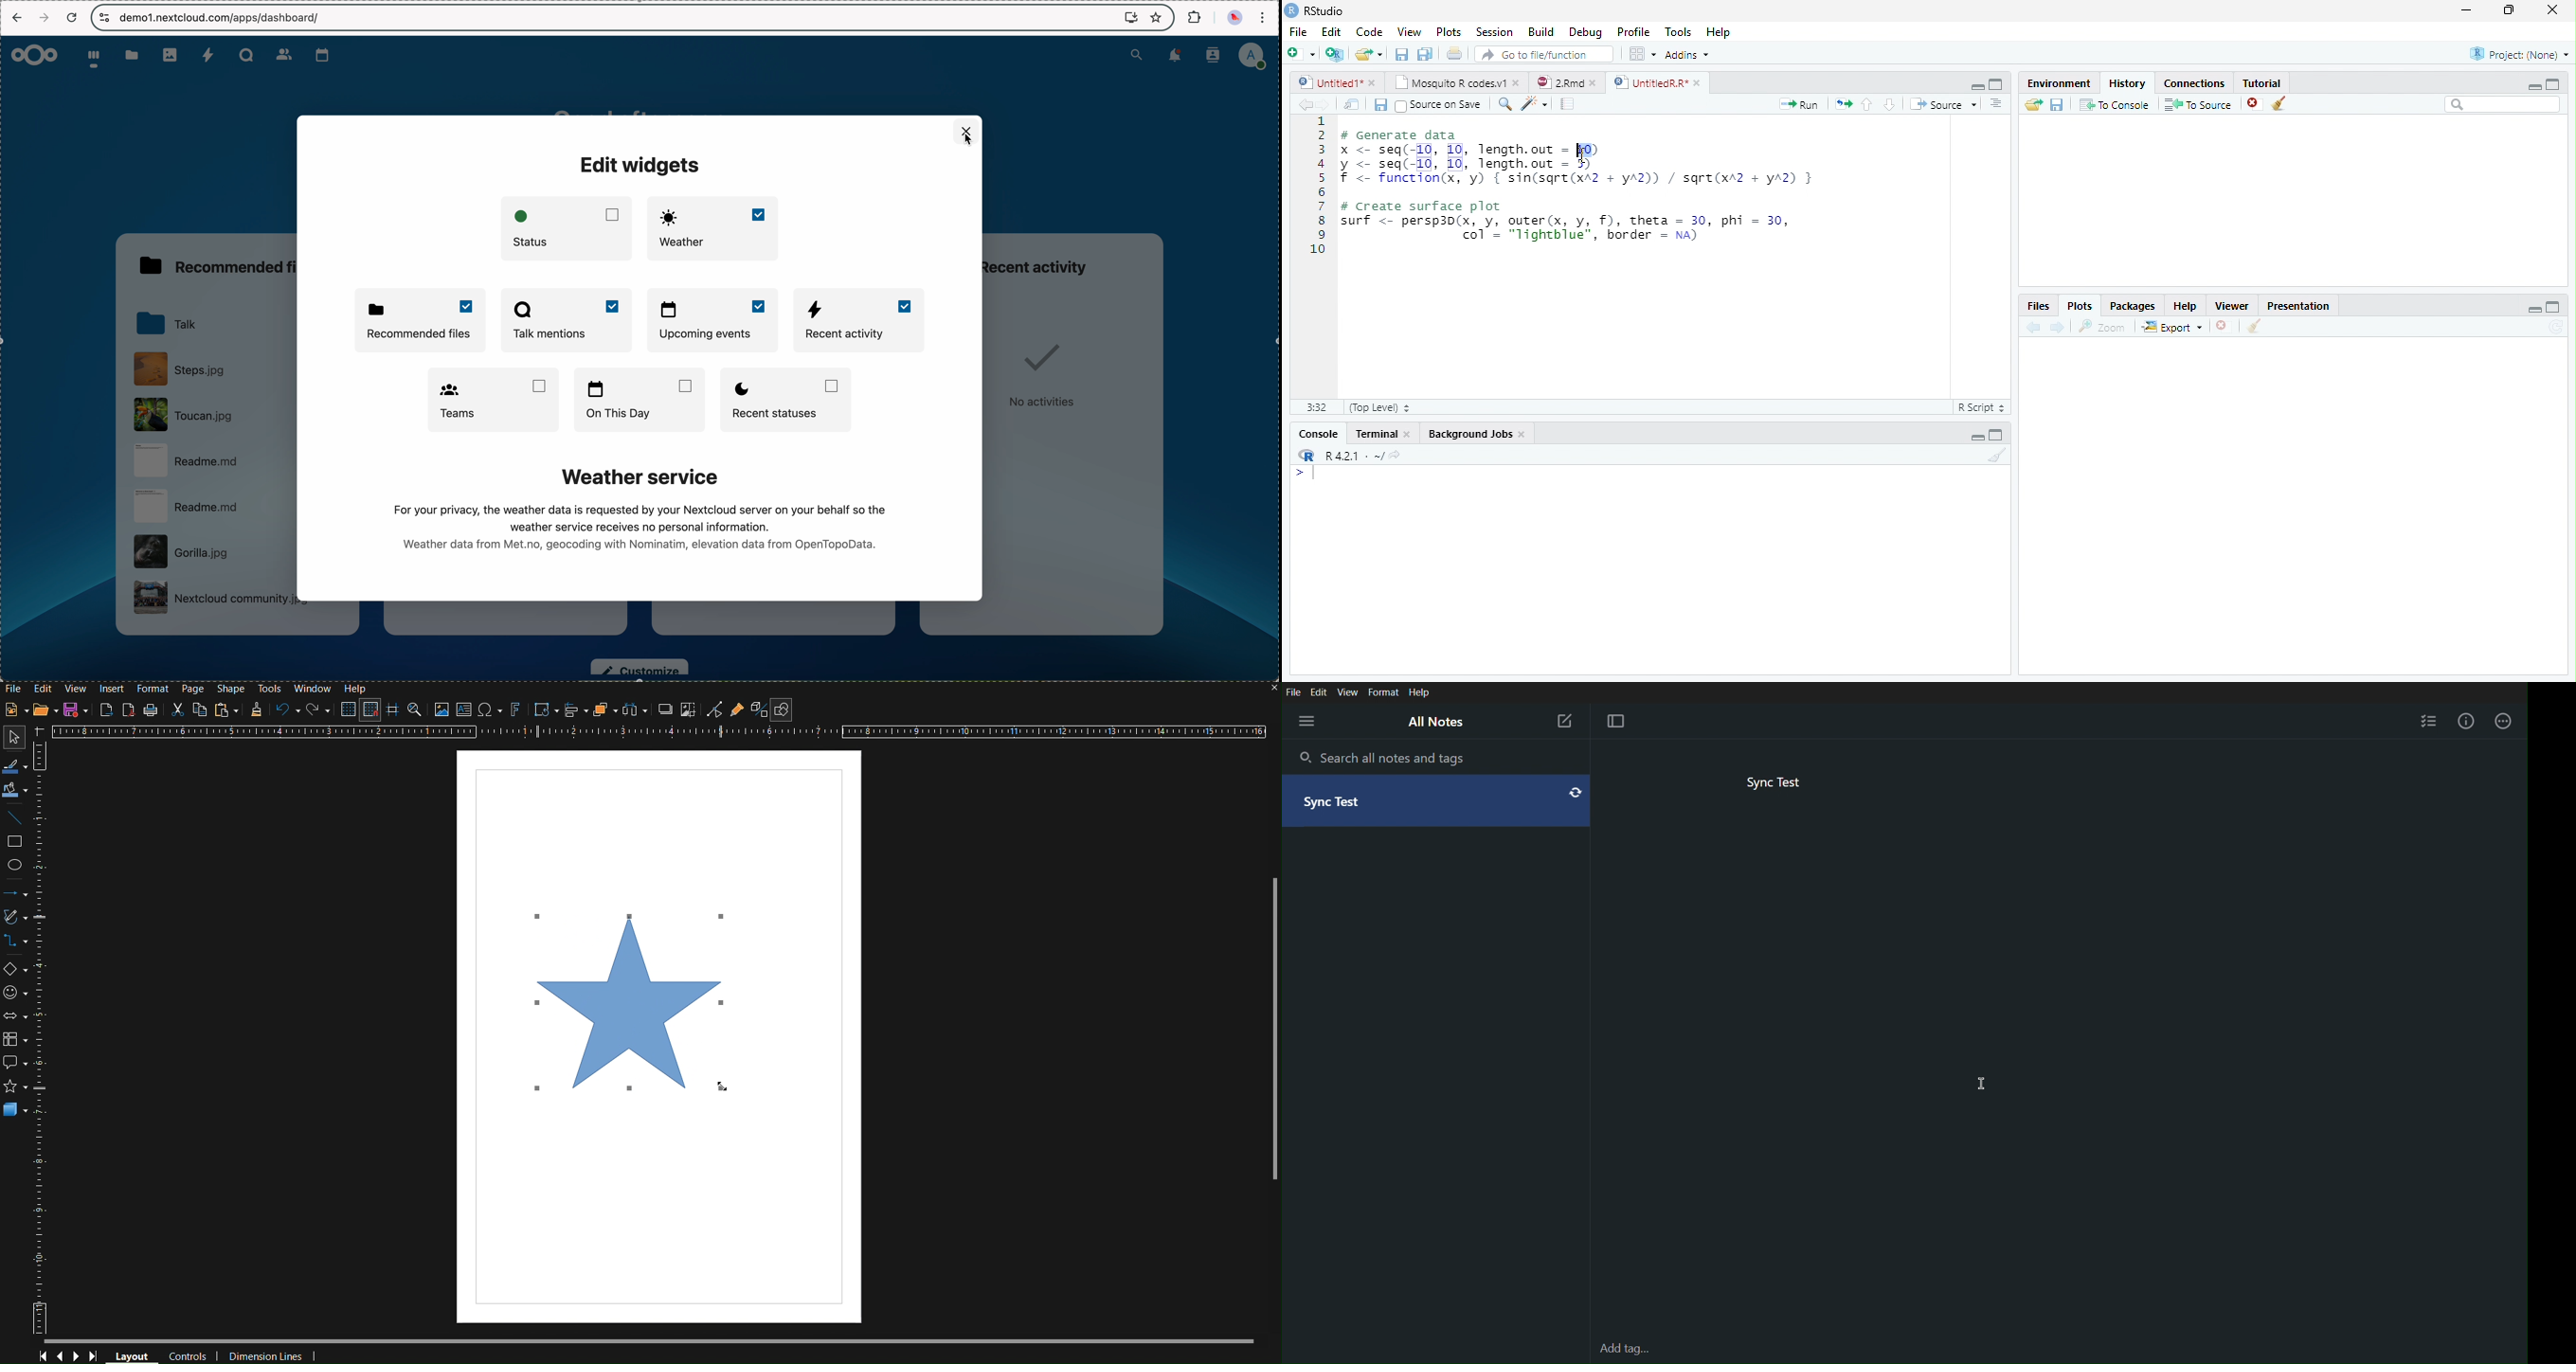 The width and height of the screenshot is (2576, 1372). I want to click on Controls, so click(187, 1355).